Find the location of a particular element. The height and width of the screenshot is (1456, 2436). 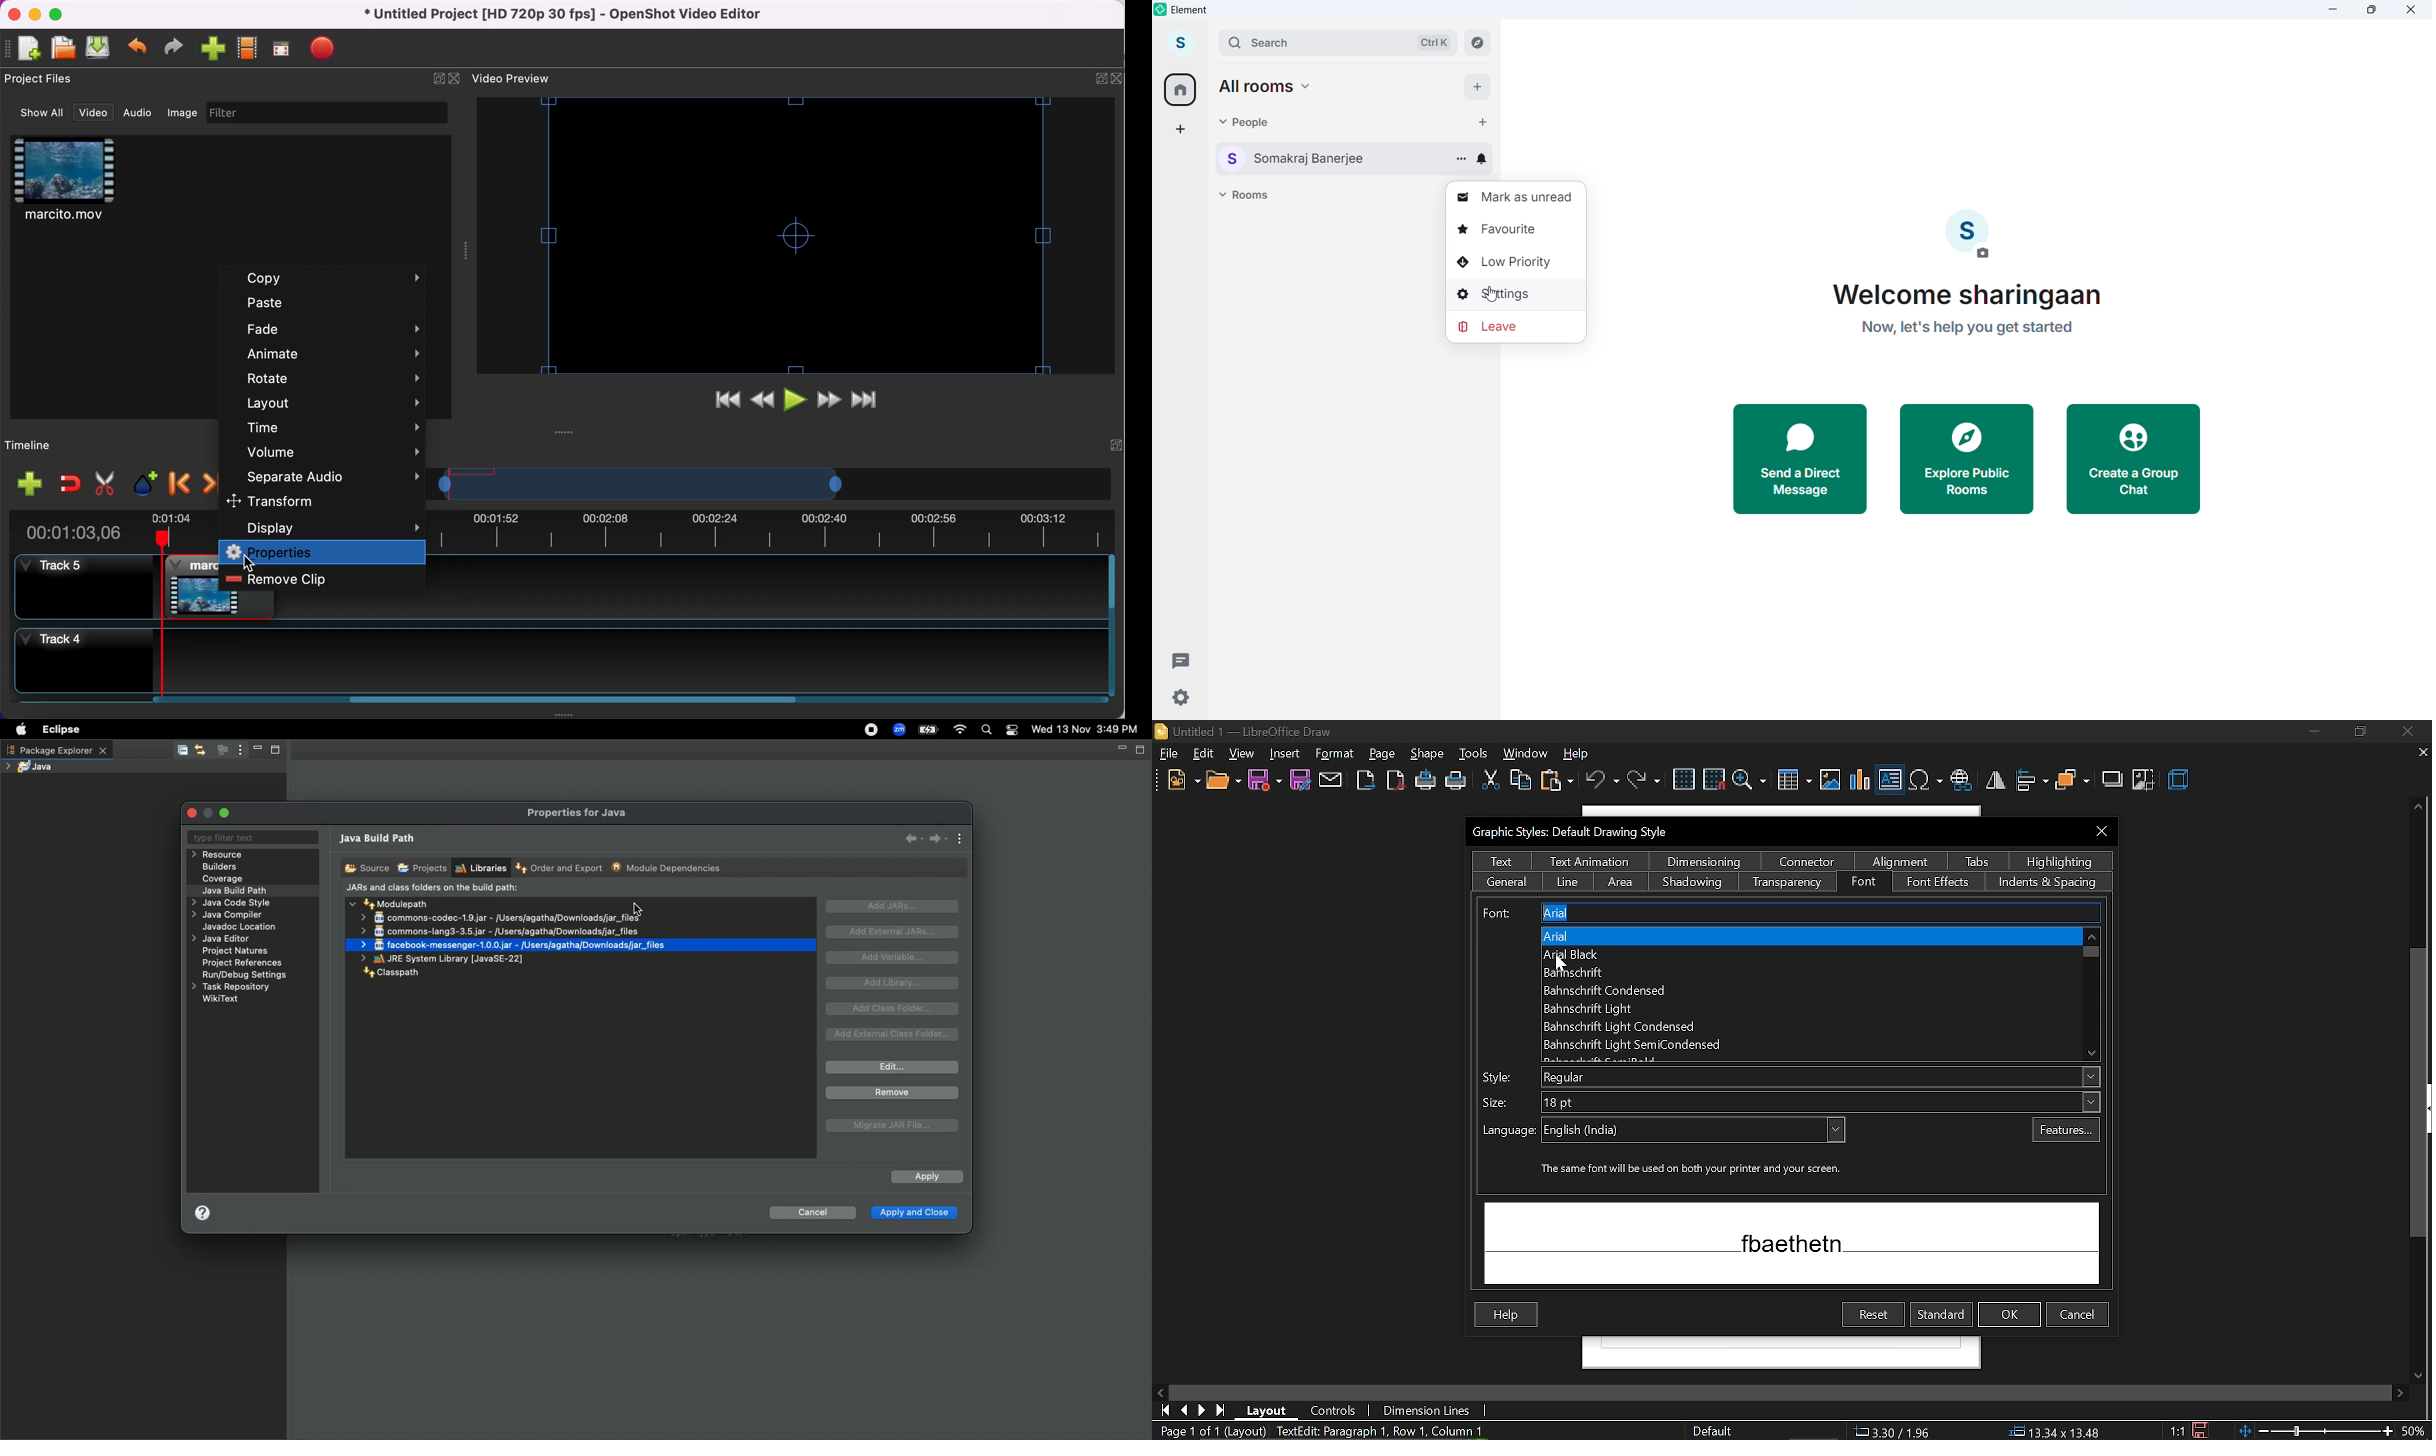

insert chart is located at coordinates (1861, 781).